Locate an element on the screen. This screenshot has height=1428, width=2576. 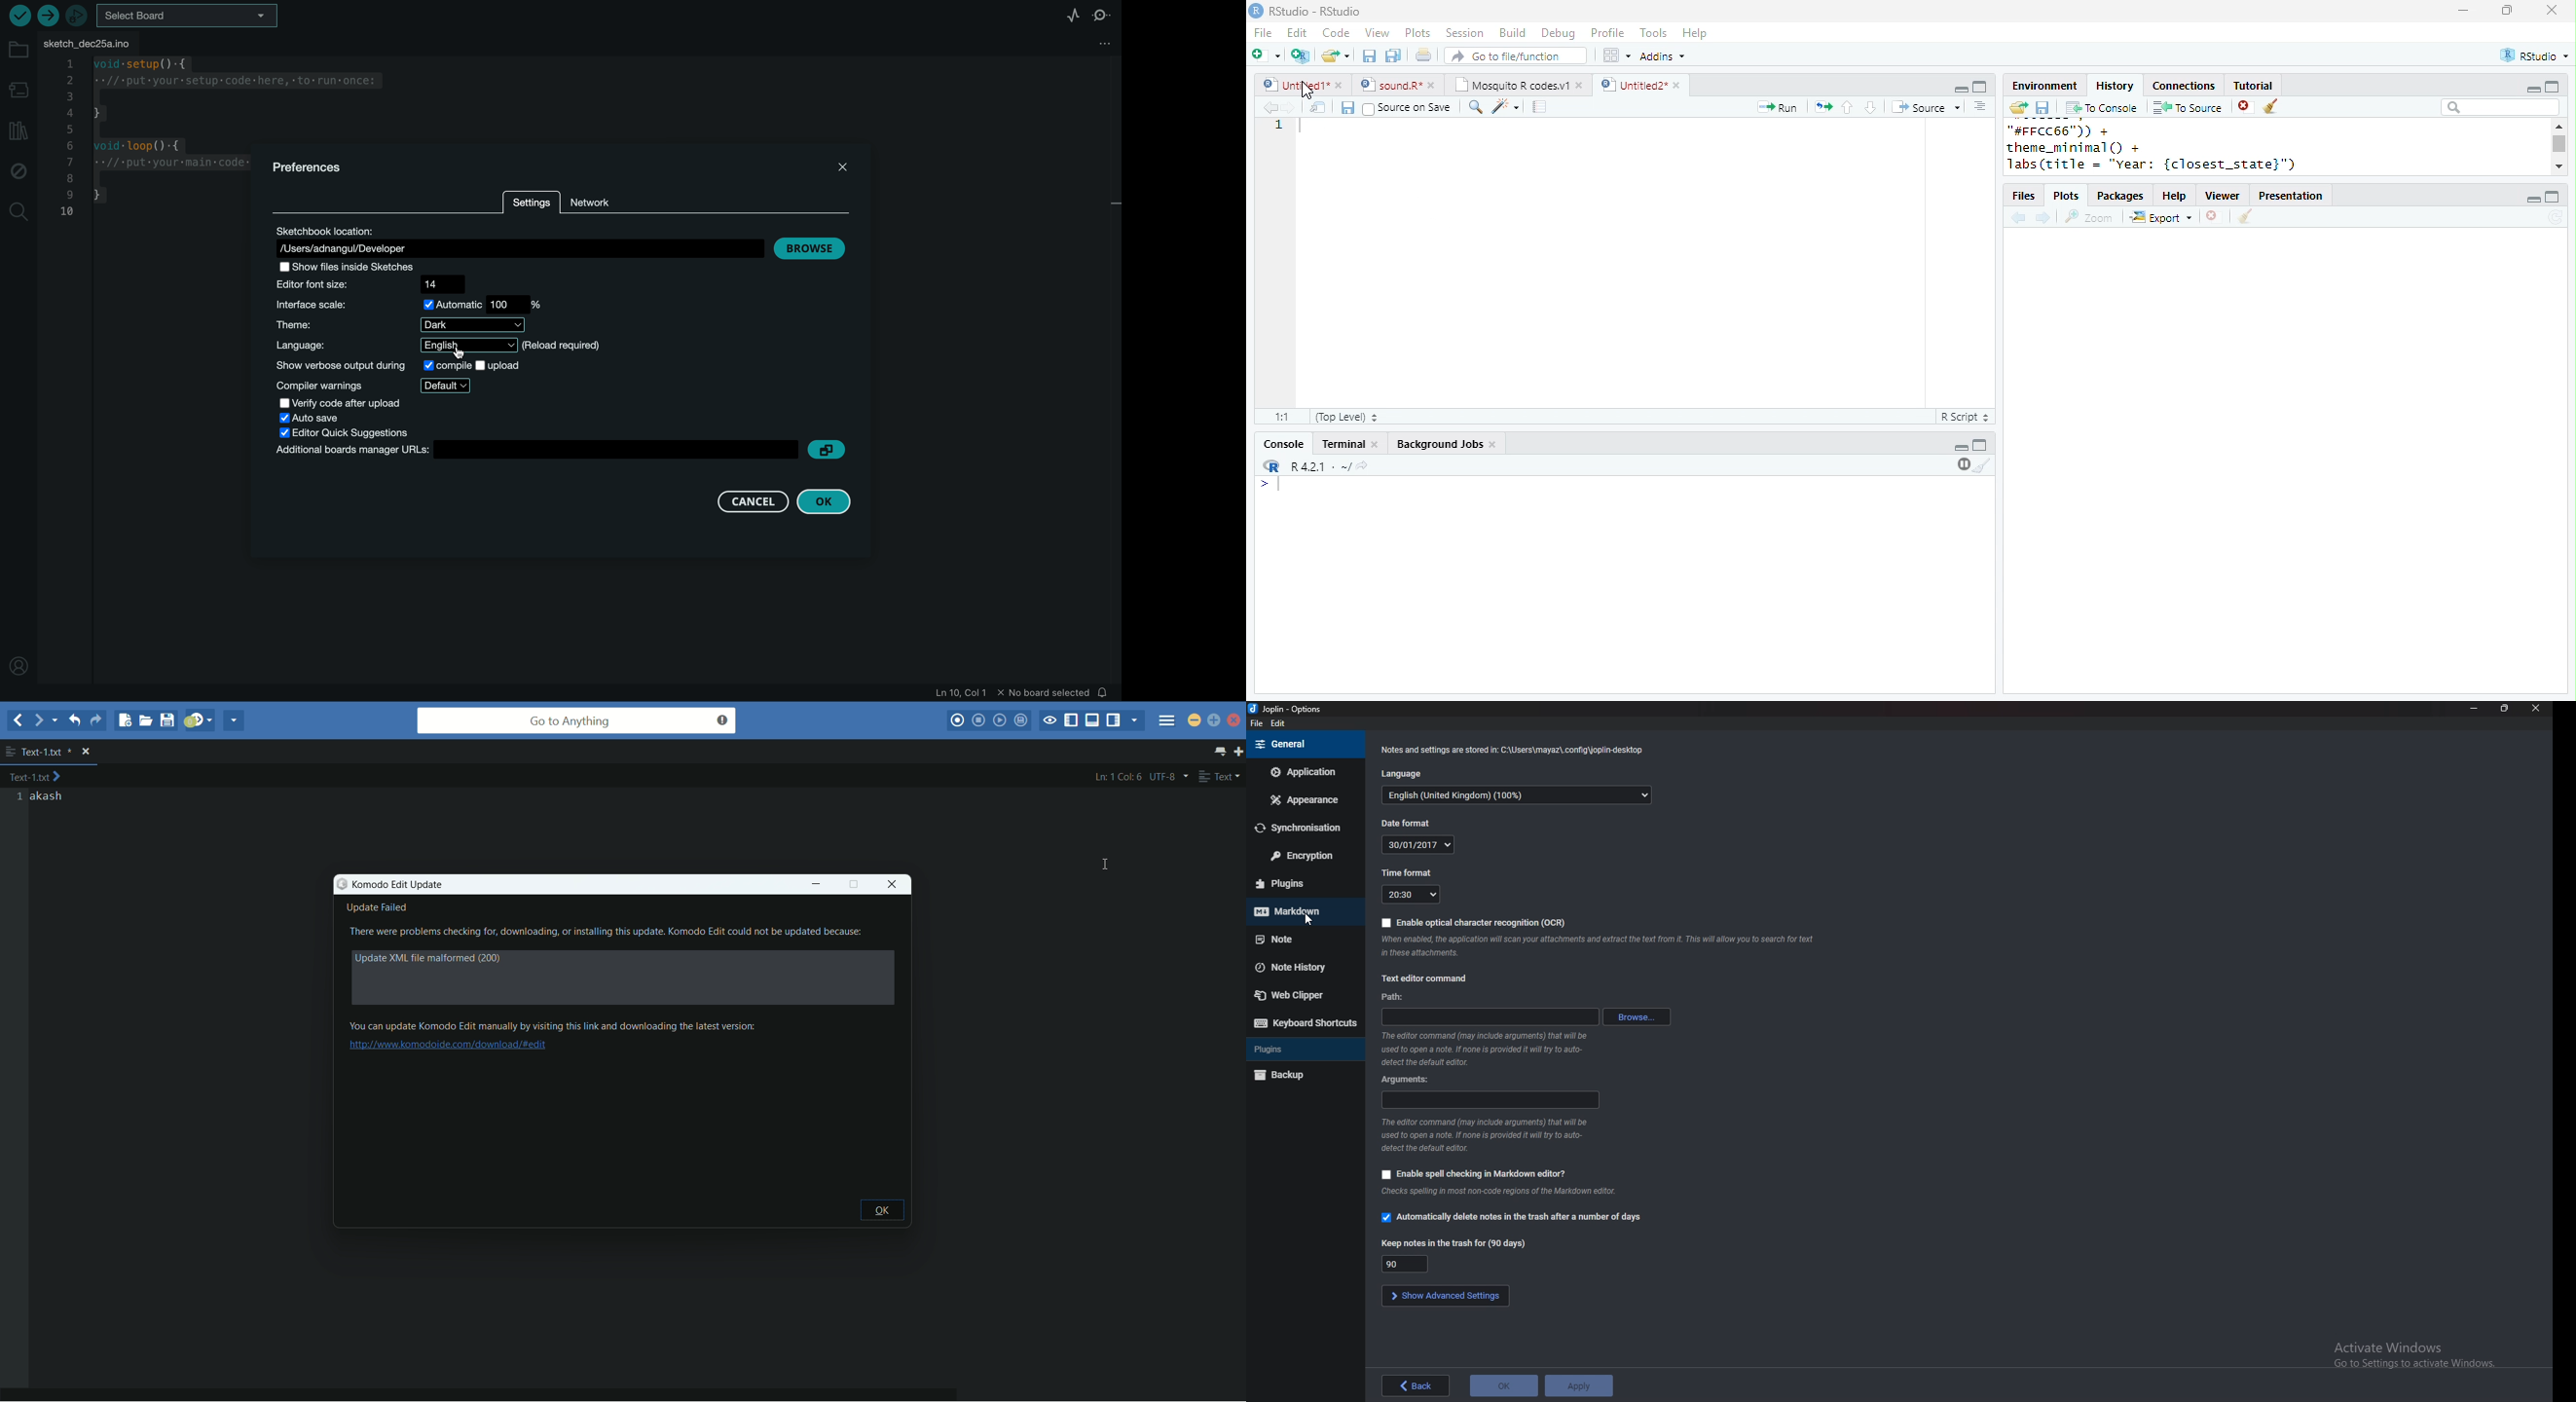
Connections is located at coordinates (2186, 86).